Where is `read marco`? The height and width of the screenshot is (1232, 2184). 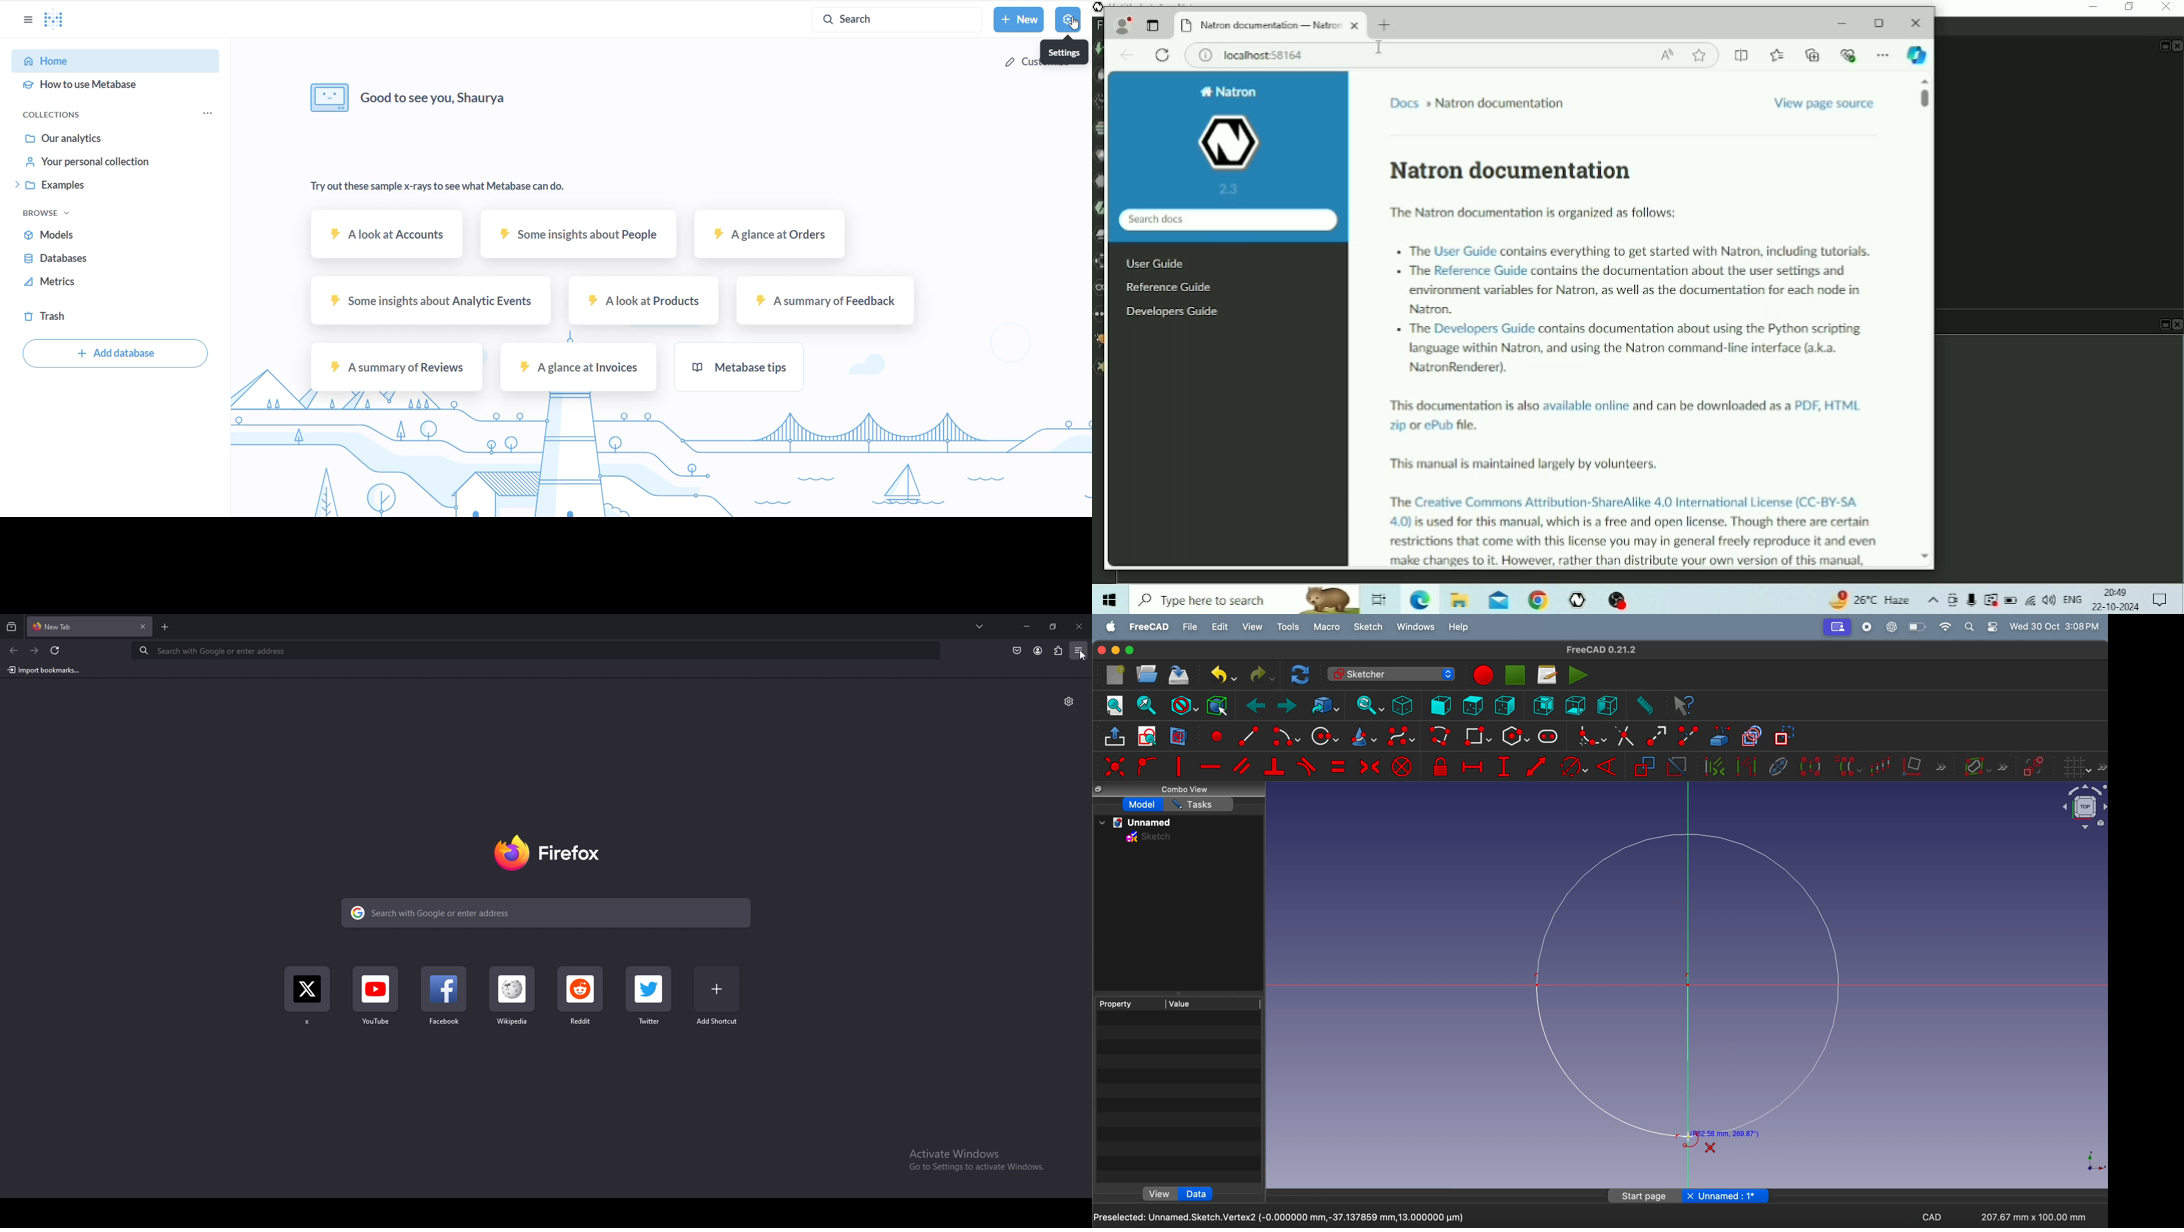 read marco is located at coordinates (1547, 675).